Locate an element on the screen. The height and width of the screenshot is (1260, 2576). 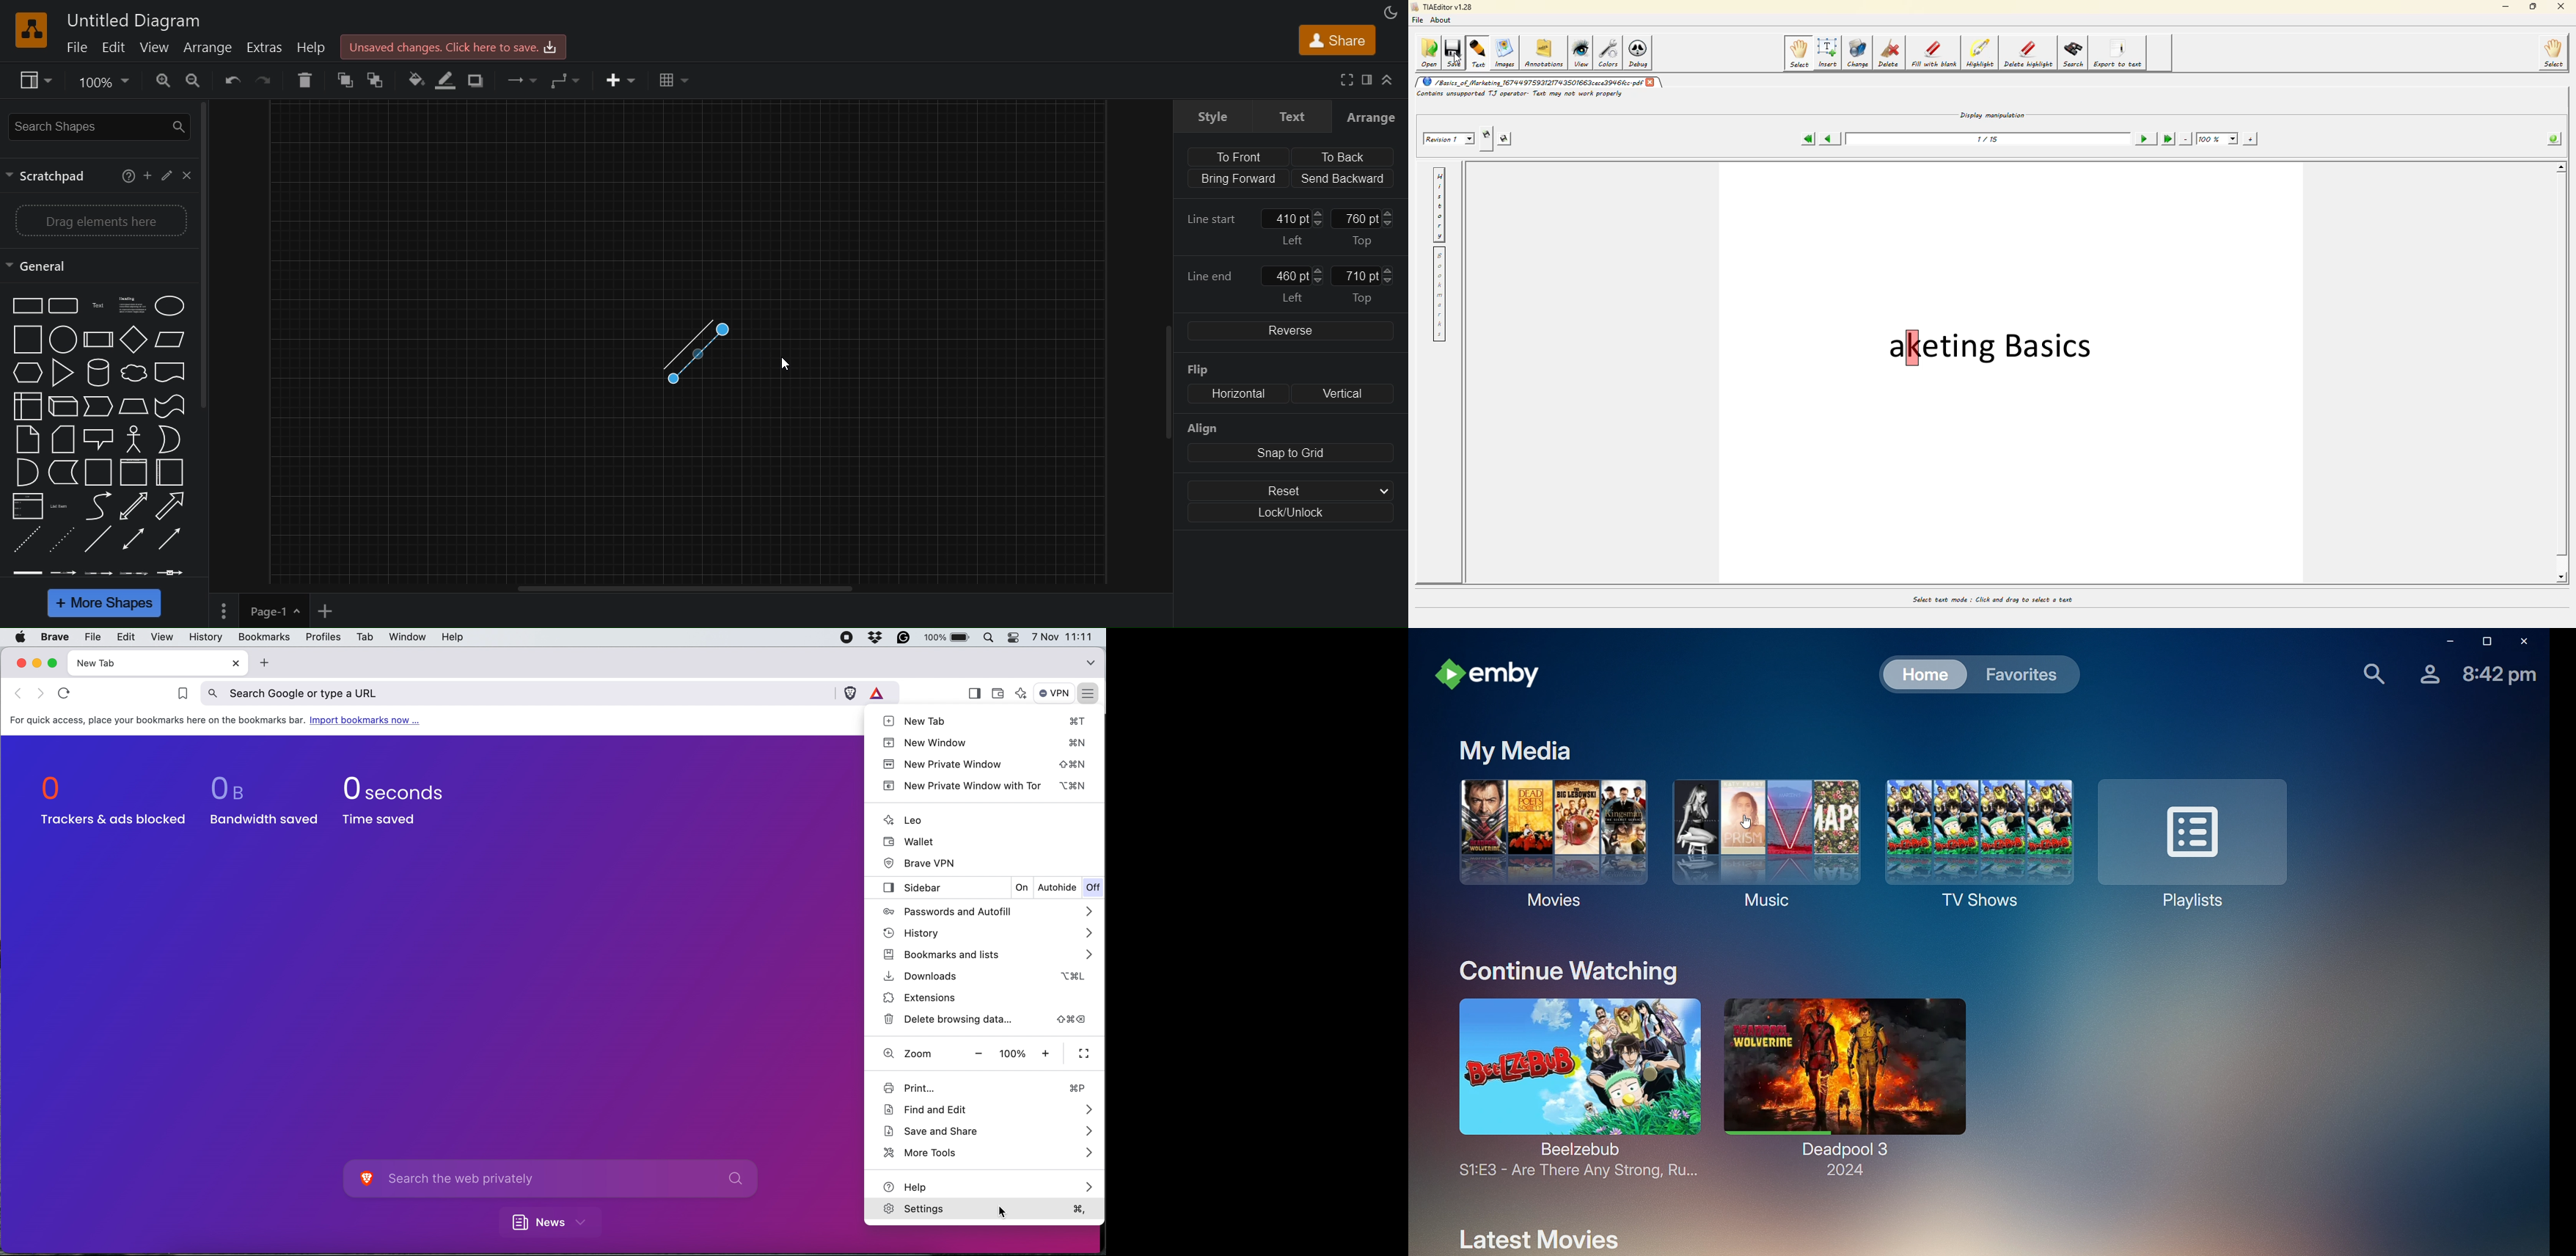
edit is located at coordinates (165, 175).